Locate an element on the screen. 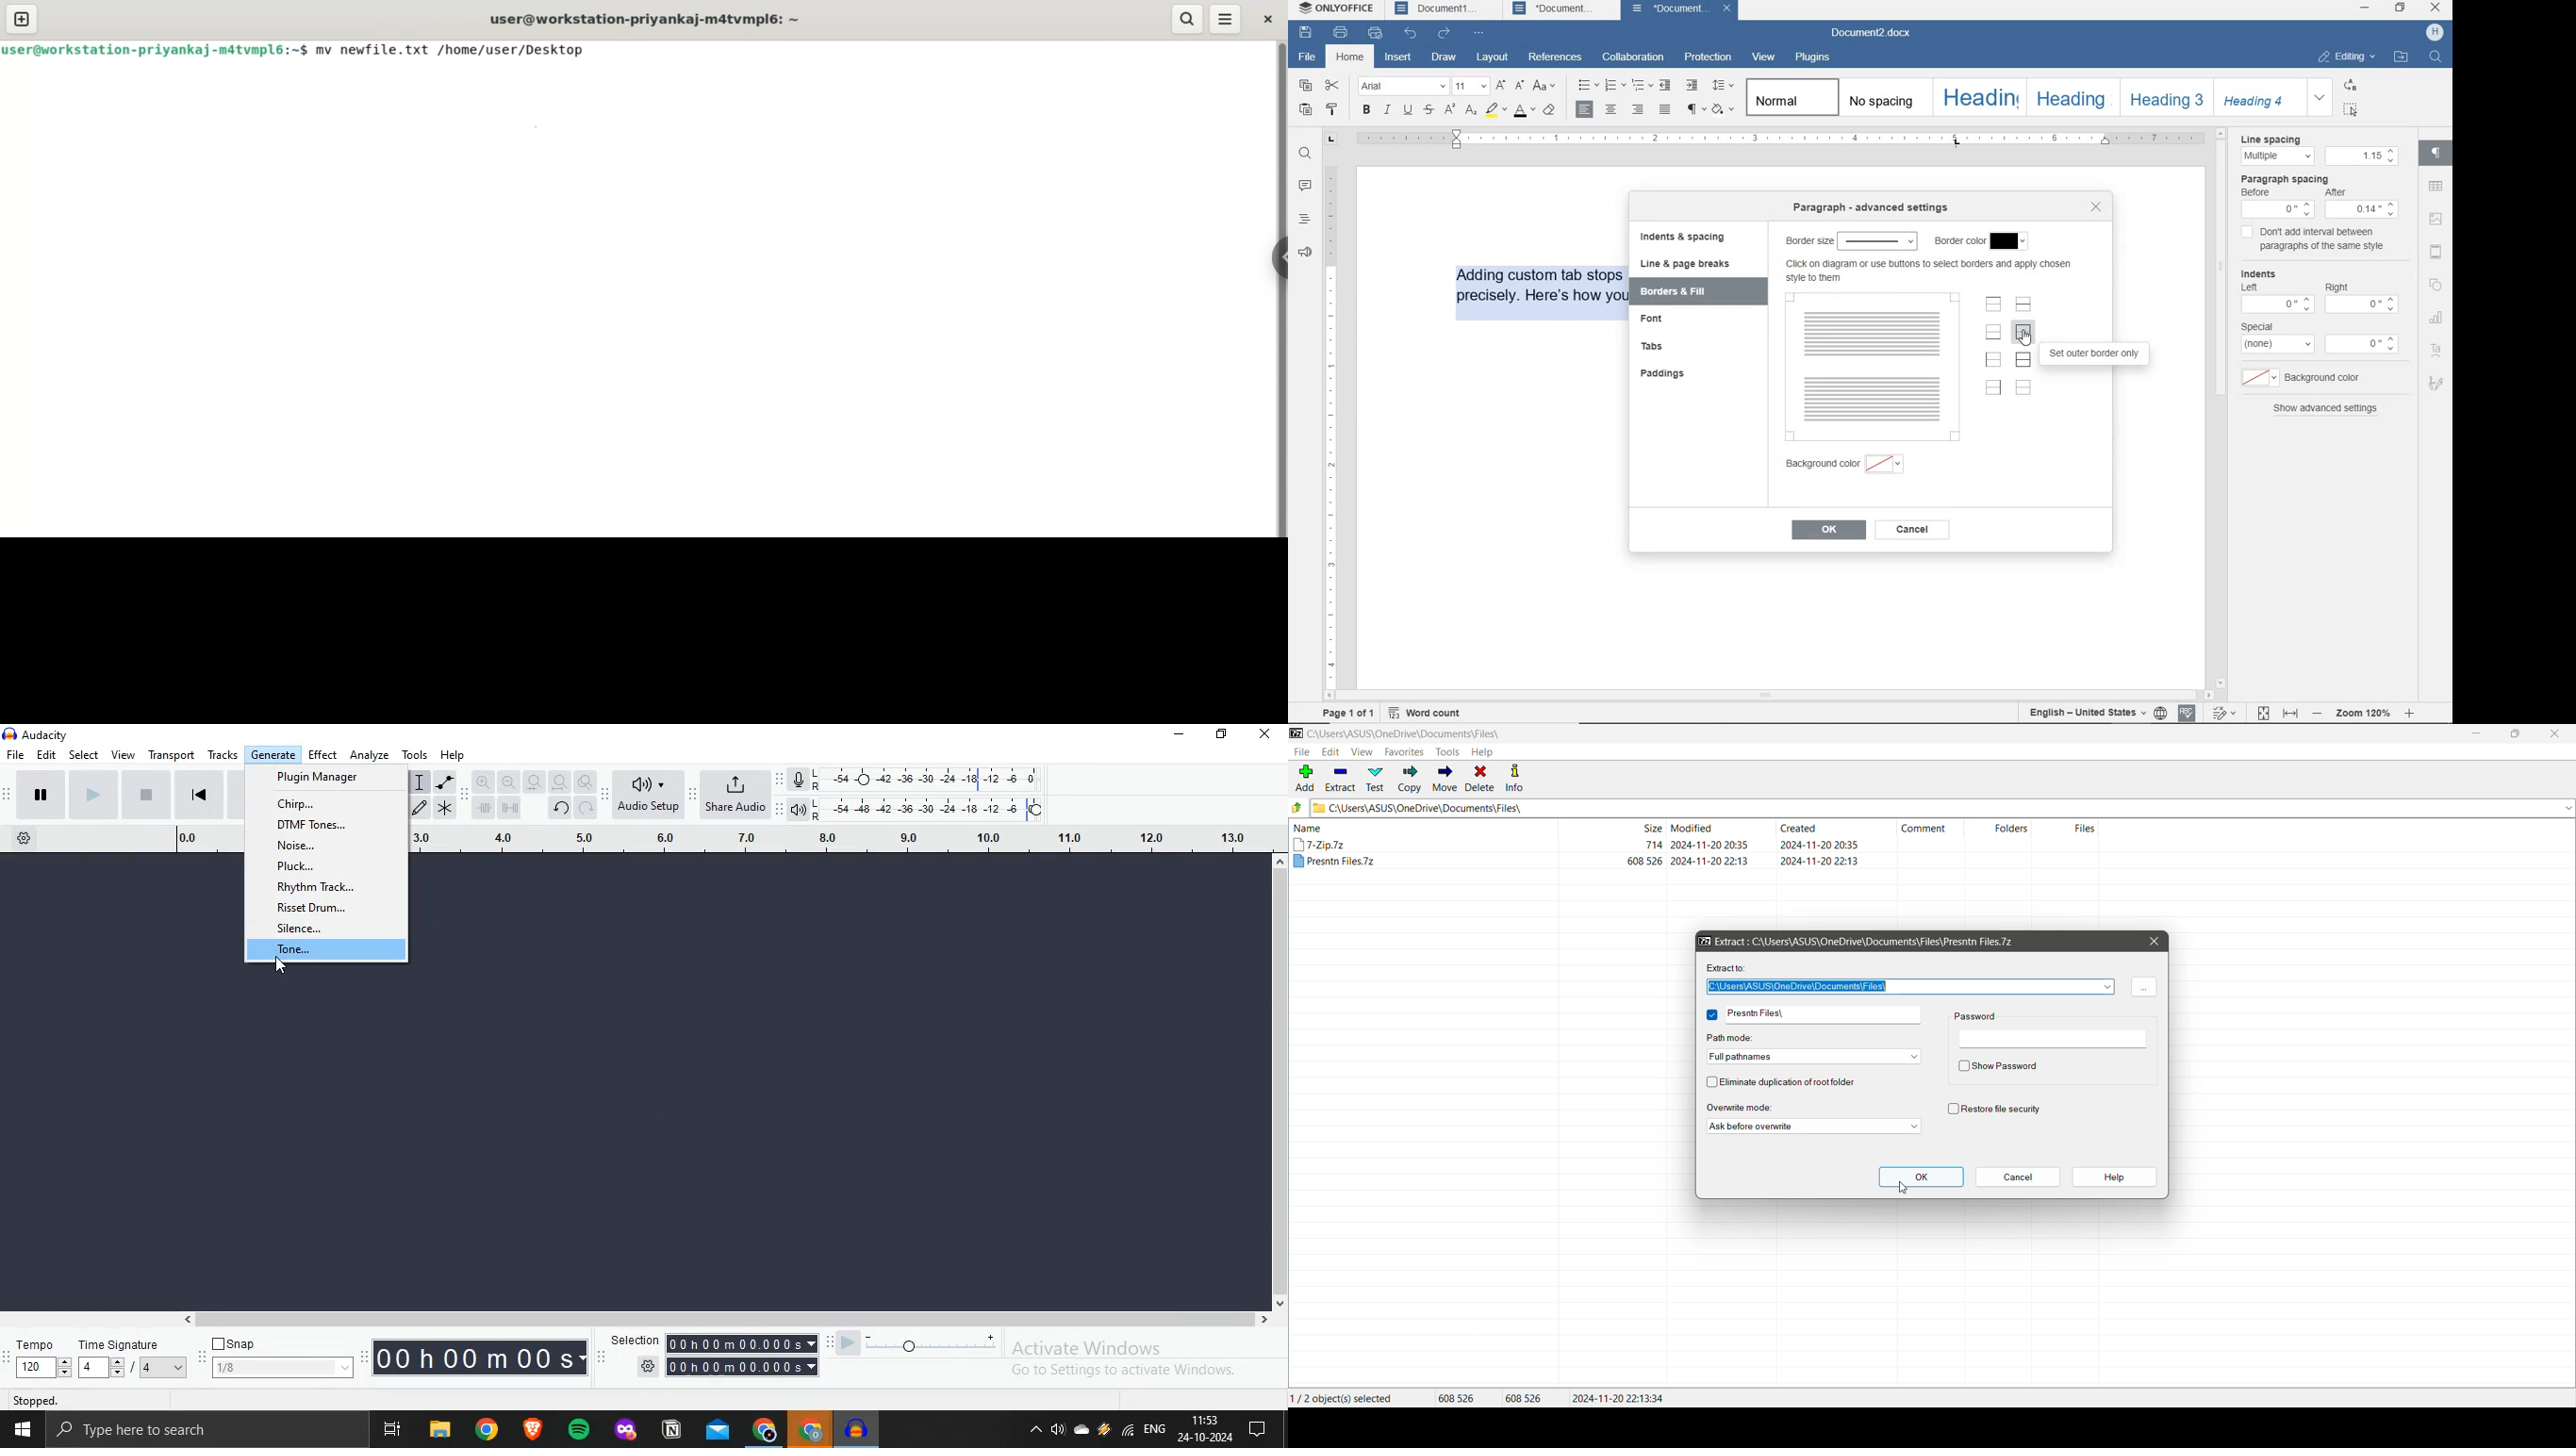 Image resolution: width=2576 pixels, height=1456 pixels. Wifi is located at coordinates (1129, 1433).